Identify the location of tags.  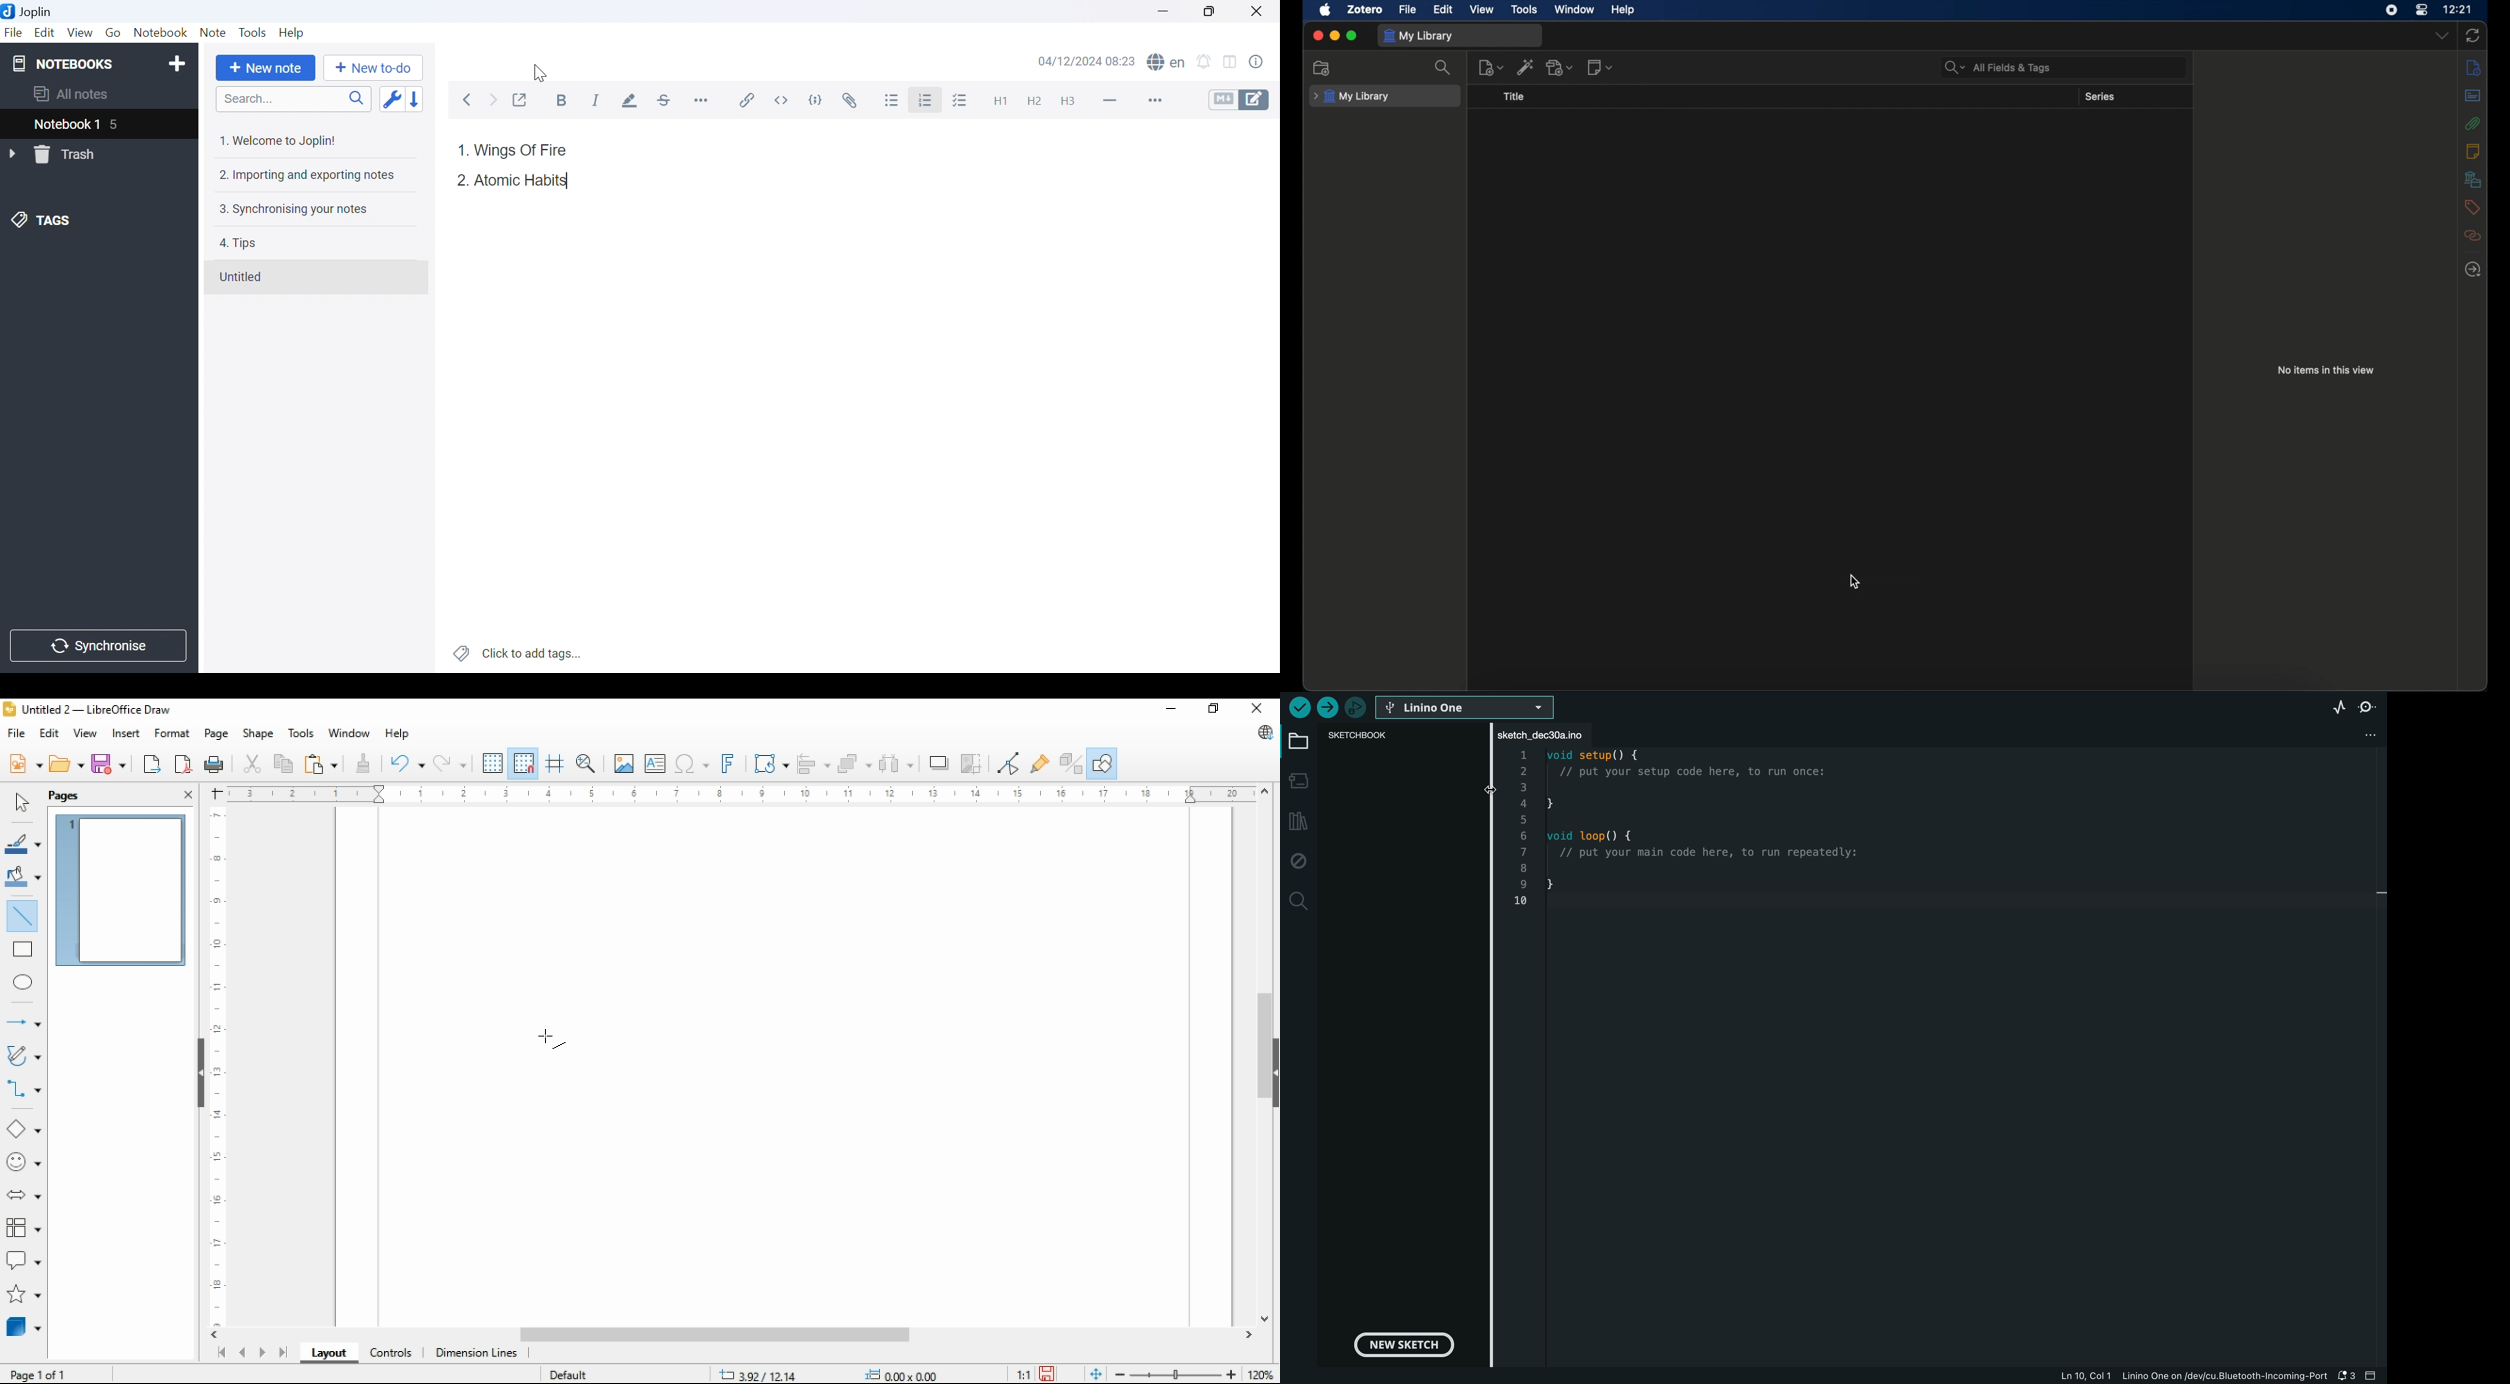
(2472, 207).